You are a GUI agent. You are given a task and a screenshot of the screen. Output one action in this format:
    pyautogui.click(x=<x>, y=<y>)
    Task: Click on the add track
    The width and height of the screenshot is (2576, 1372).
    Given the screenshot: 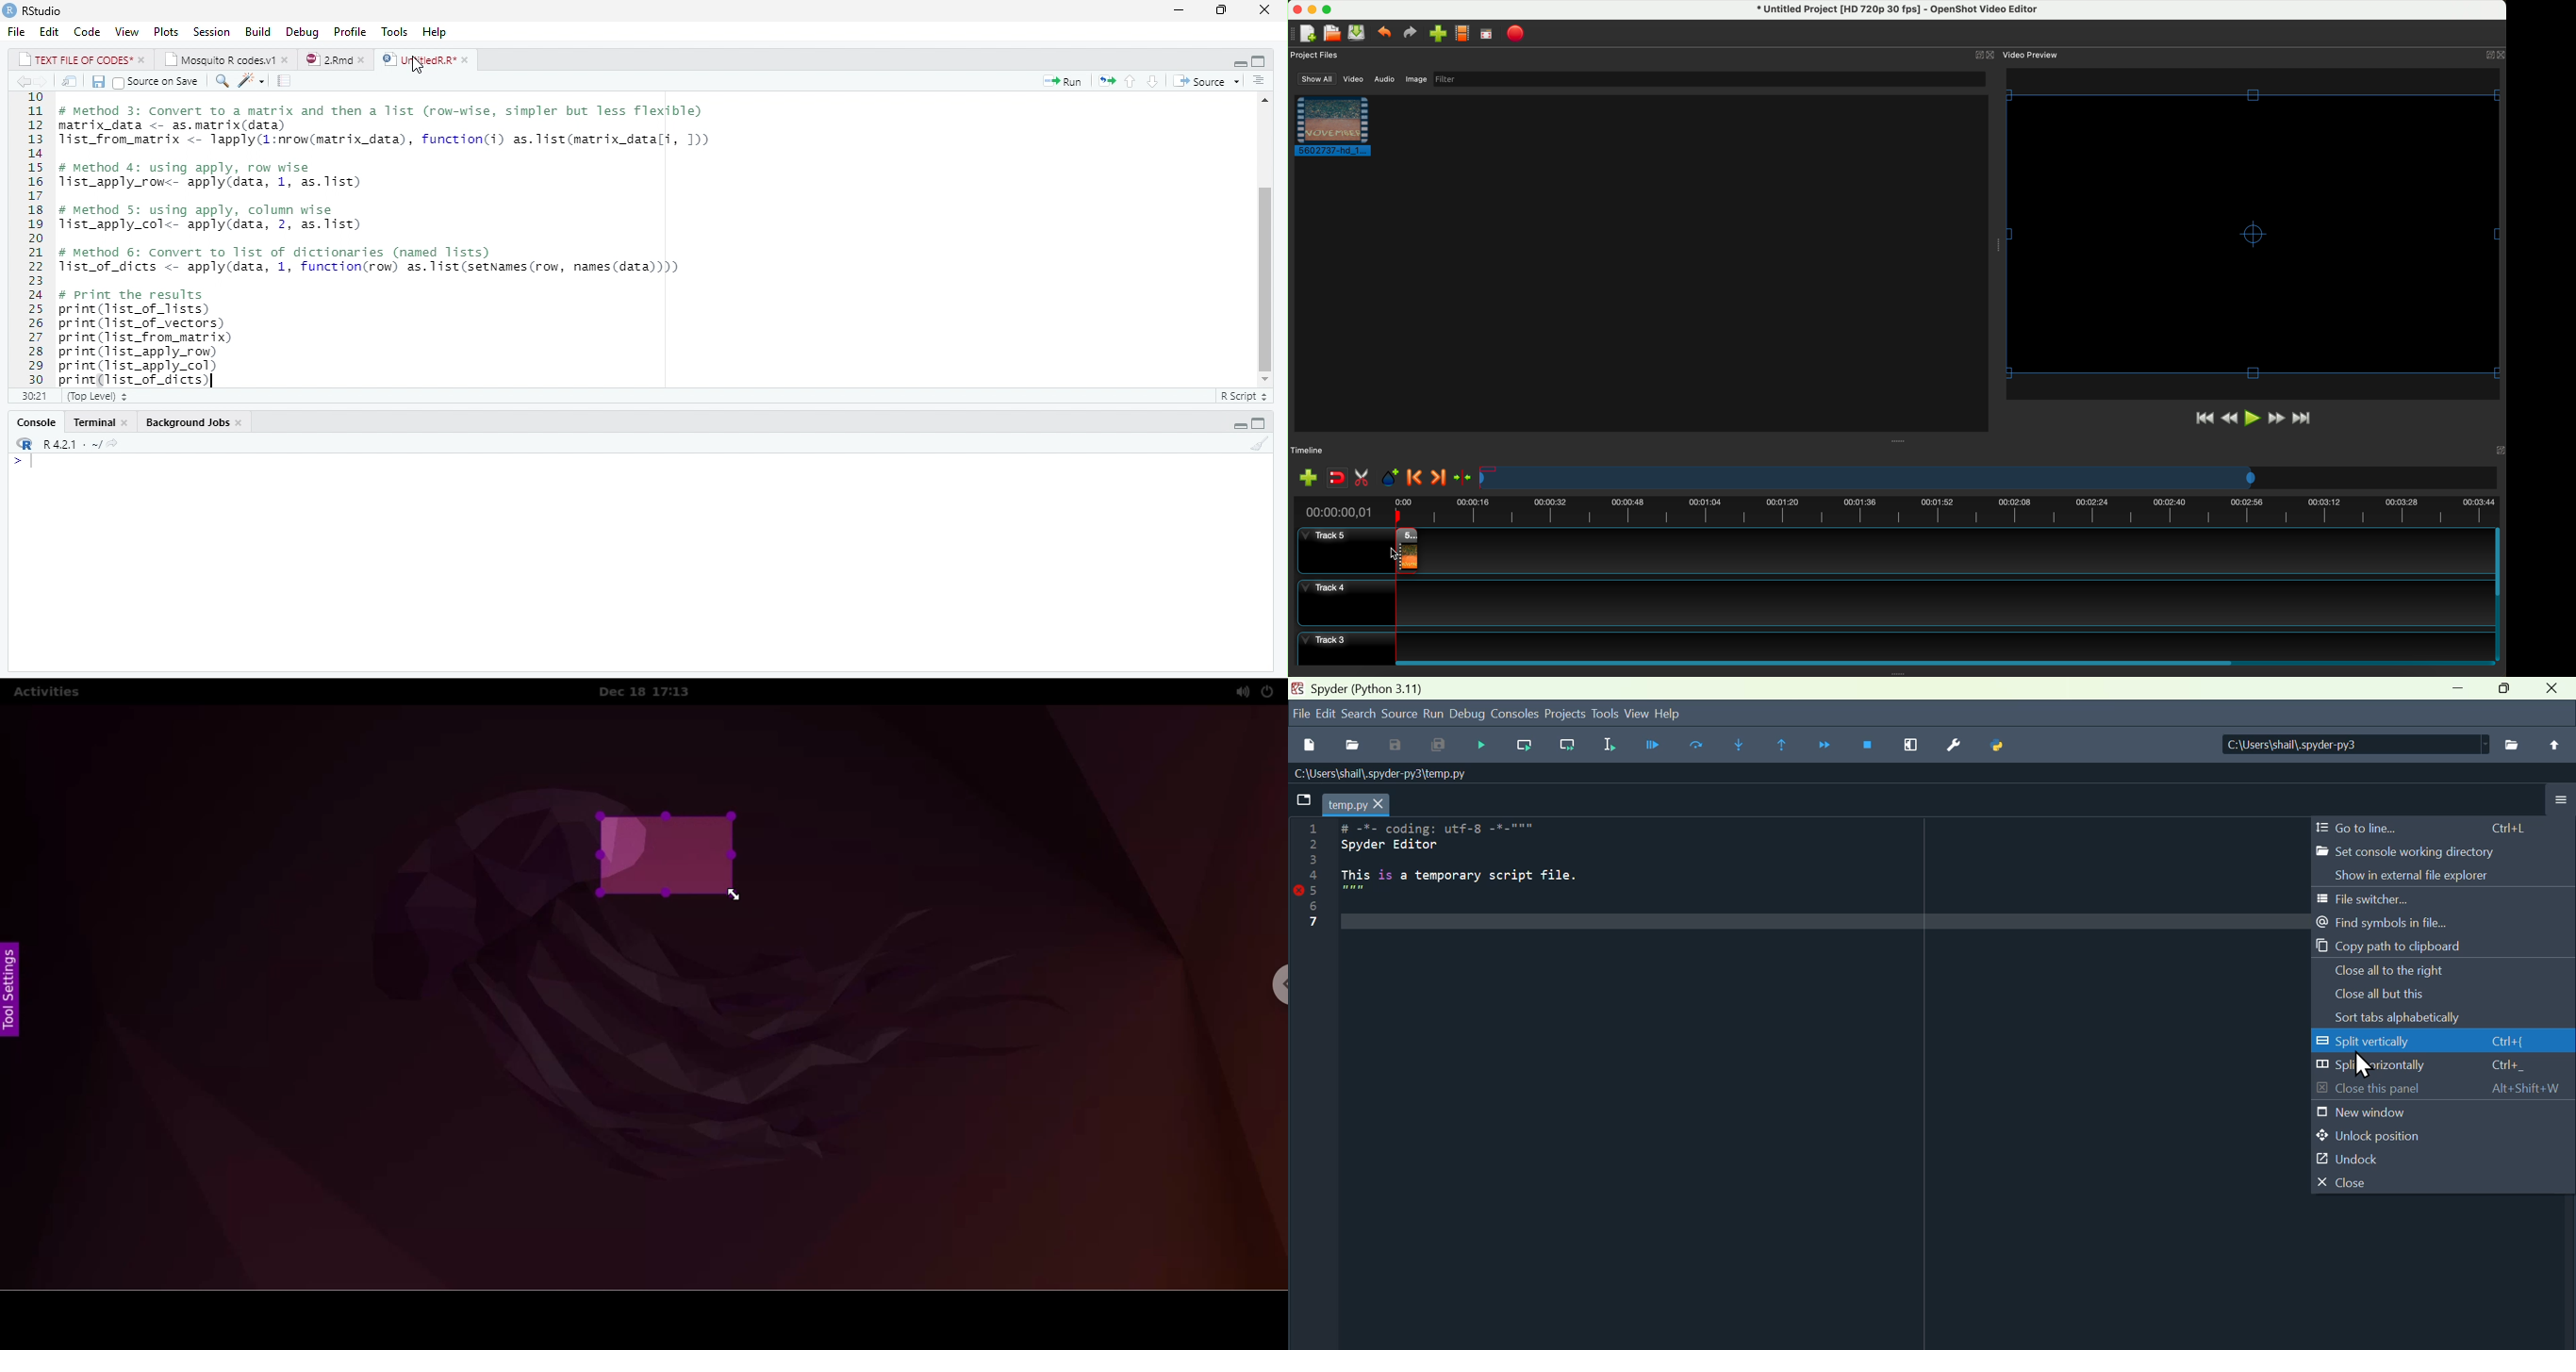 What is the action you would take?
    pyautogui.click(x=1308, y=478)
    